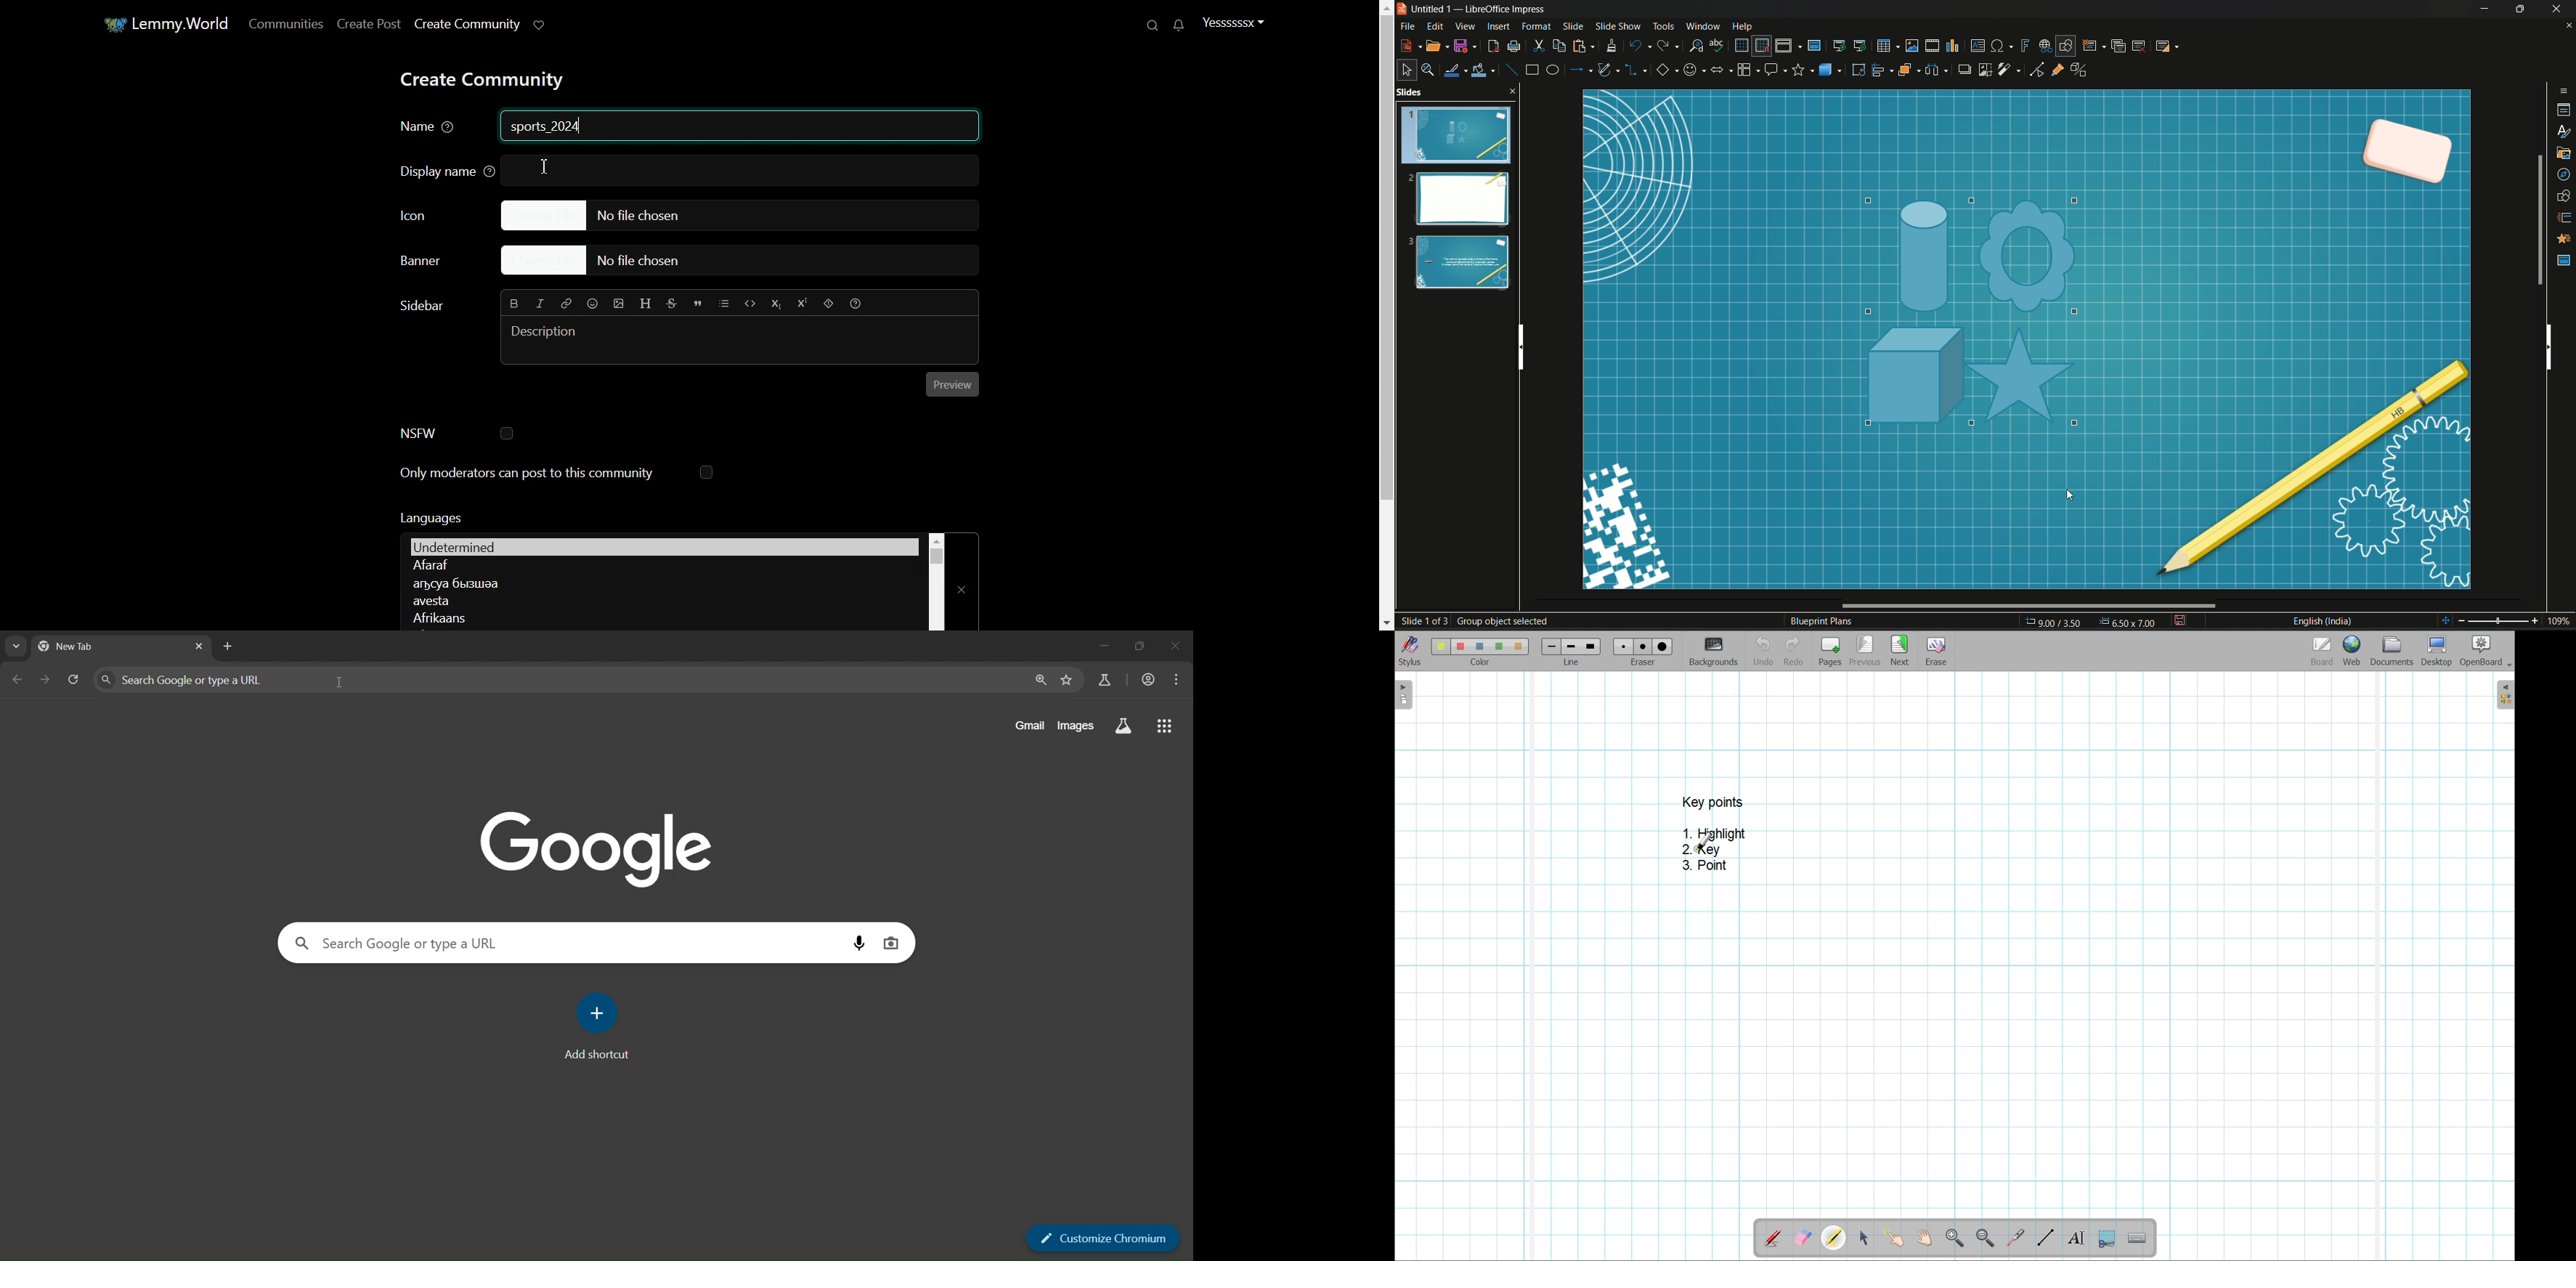  I want to click on Formatting Help, so click(855, 303).